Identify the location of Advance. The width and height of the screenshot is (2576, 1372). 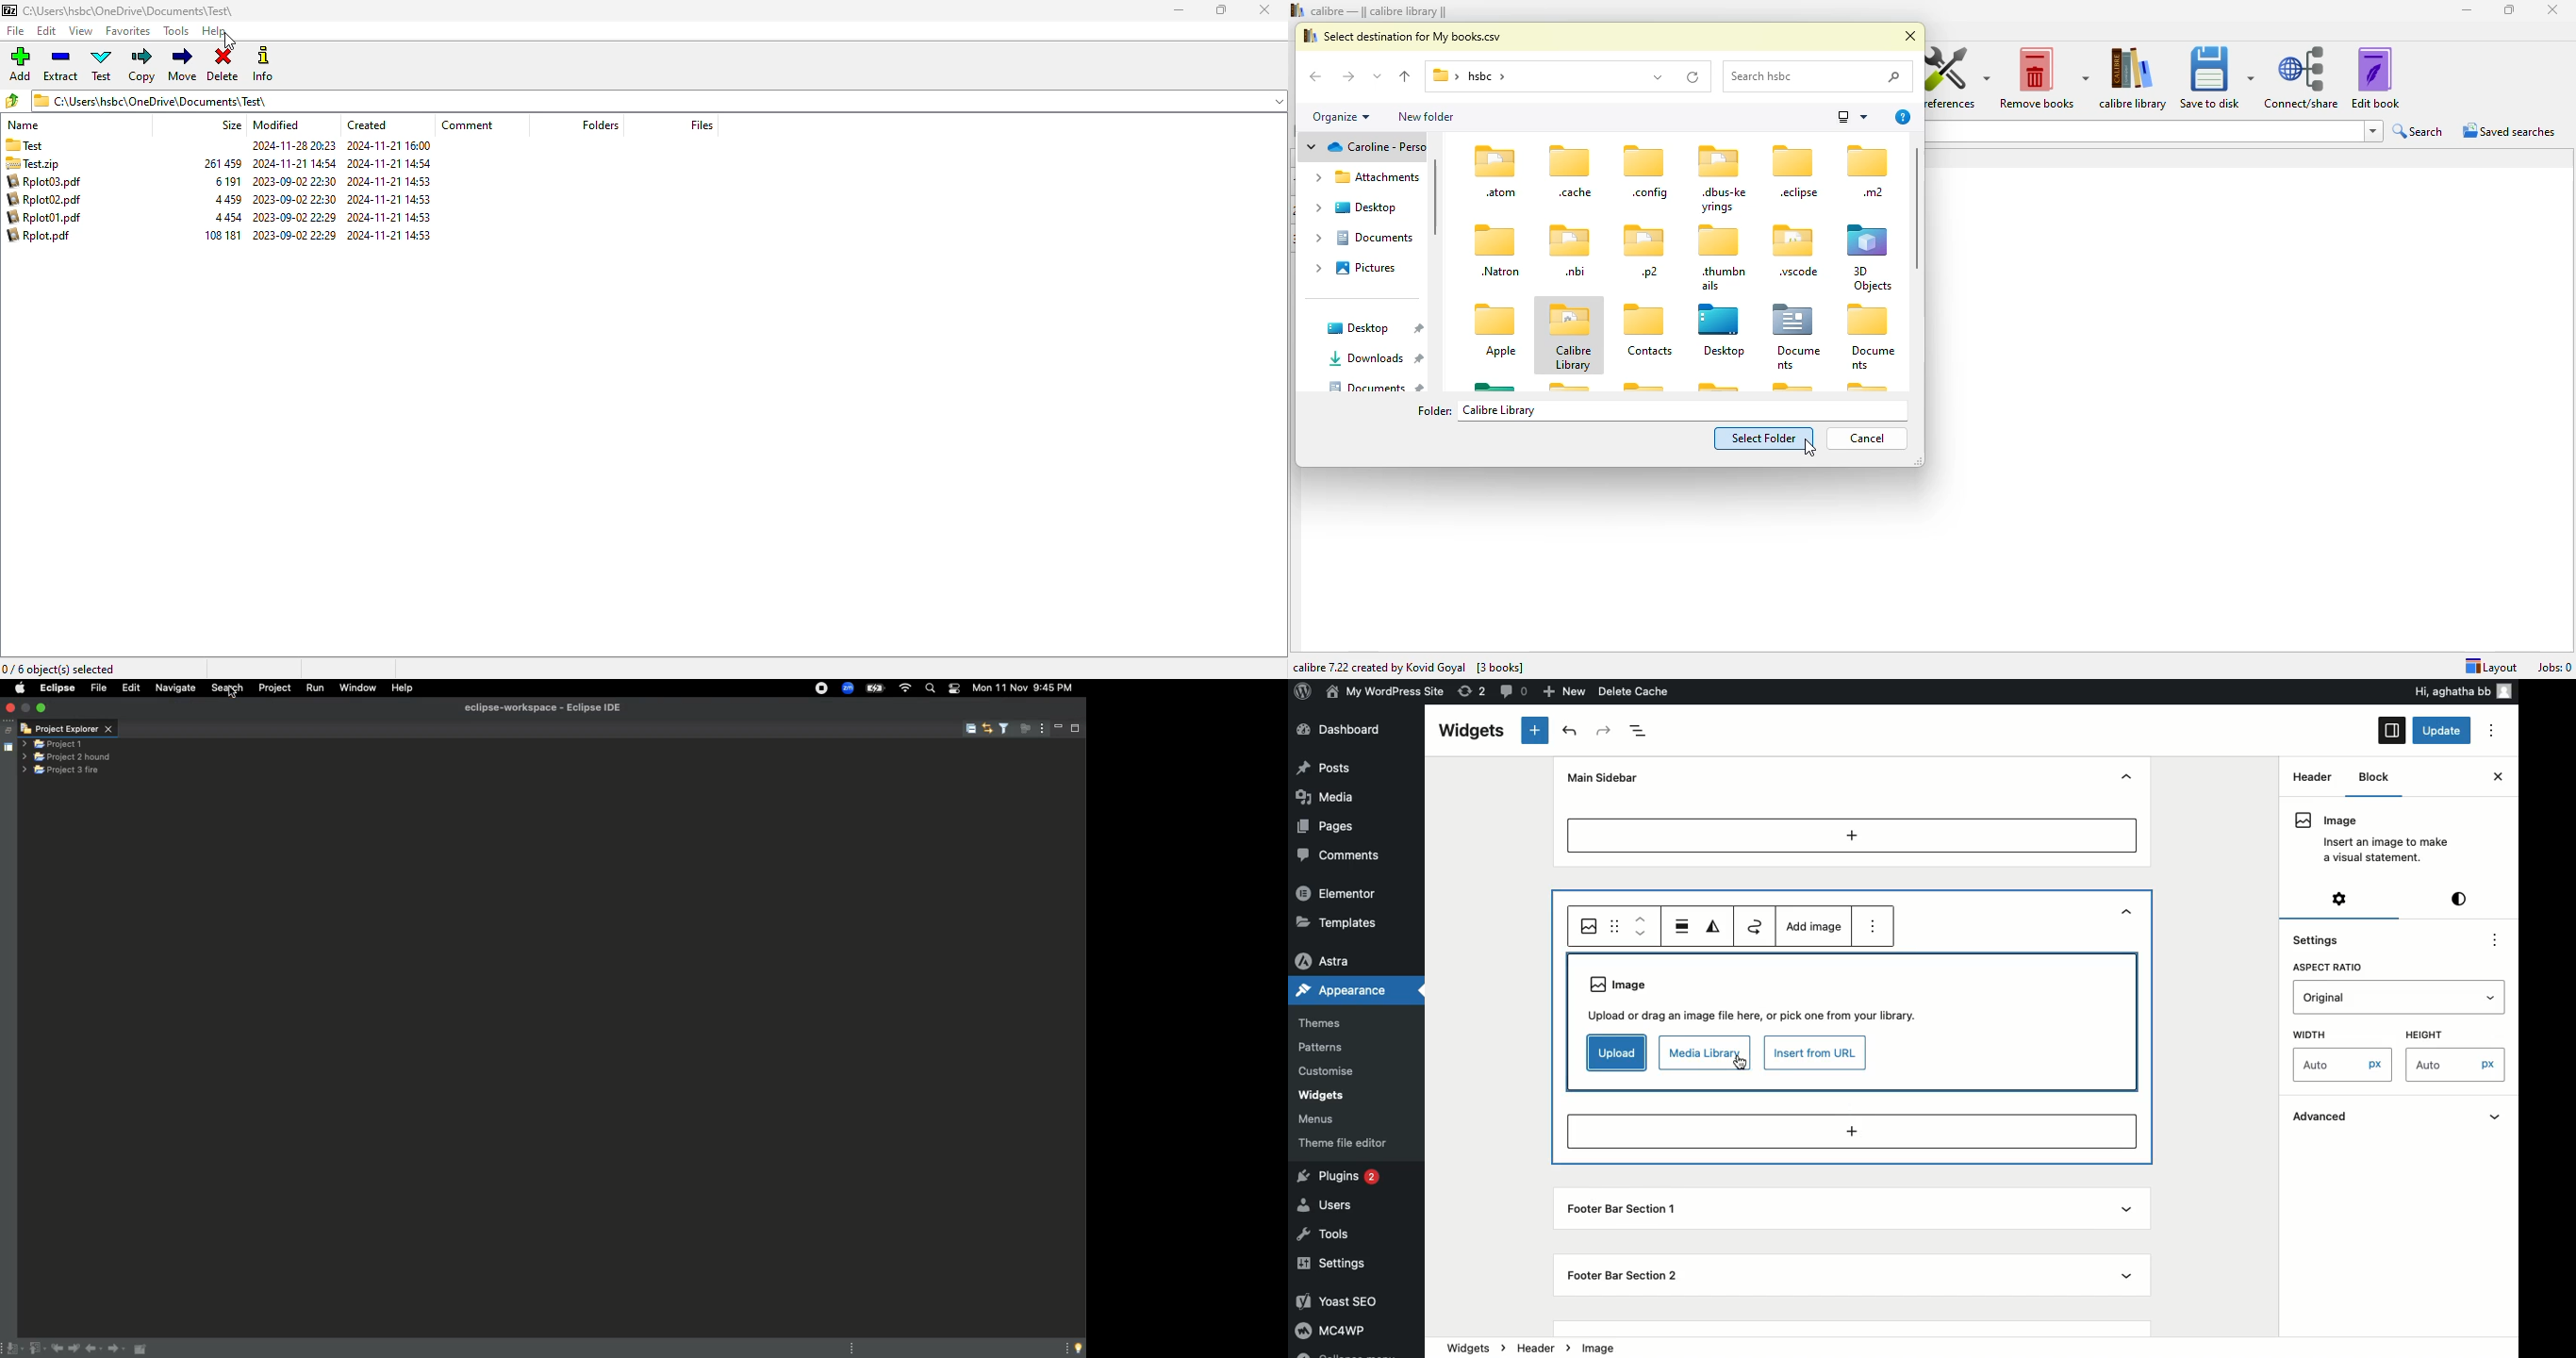
(2400, 1118).